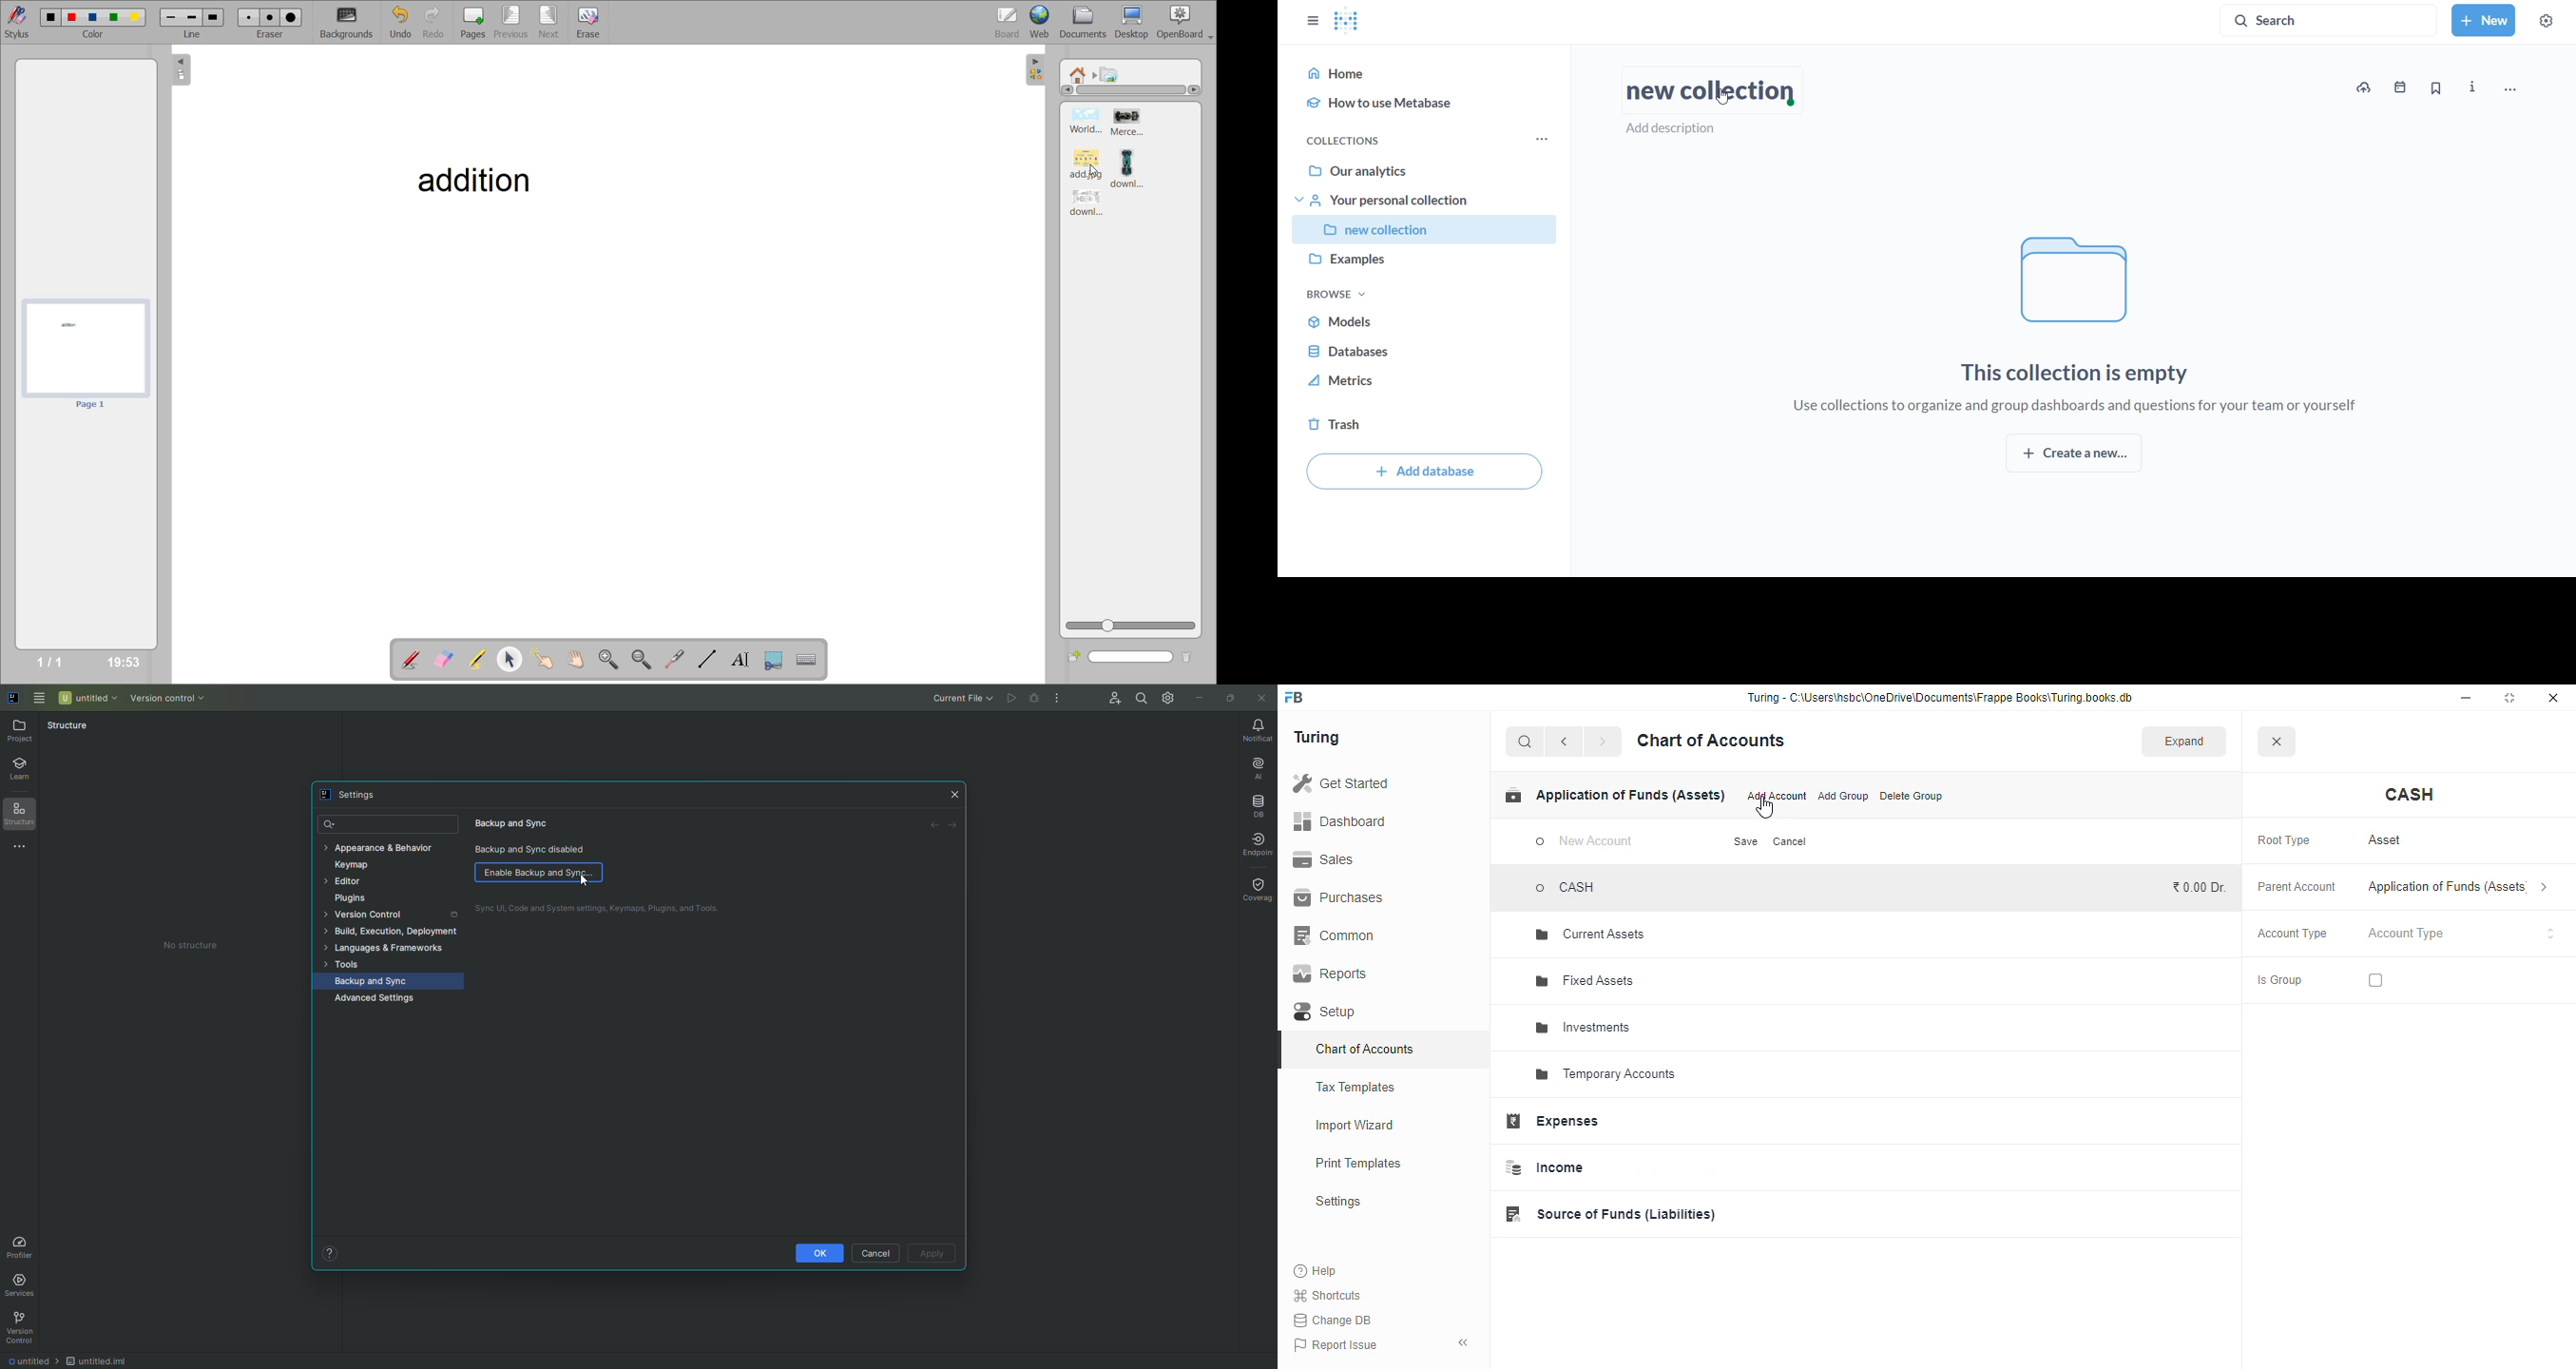  What do you see at coordinates (2184, 741) in the screenshot?
I see `expand` at bounding box center [2184, 741].